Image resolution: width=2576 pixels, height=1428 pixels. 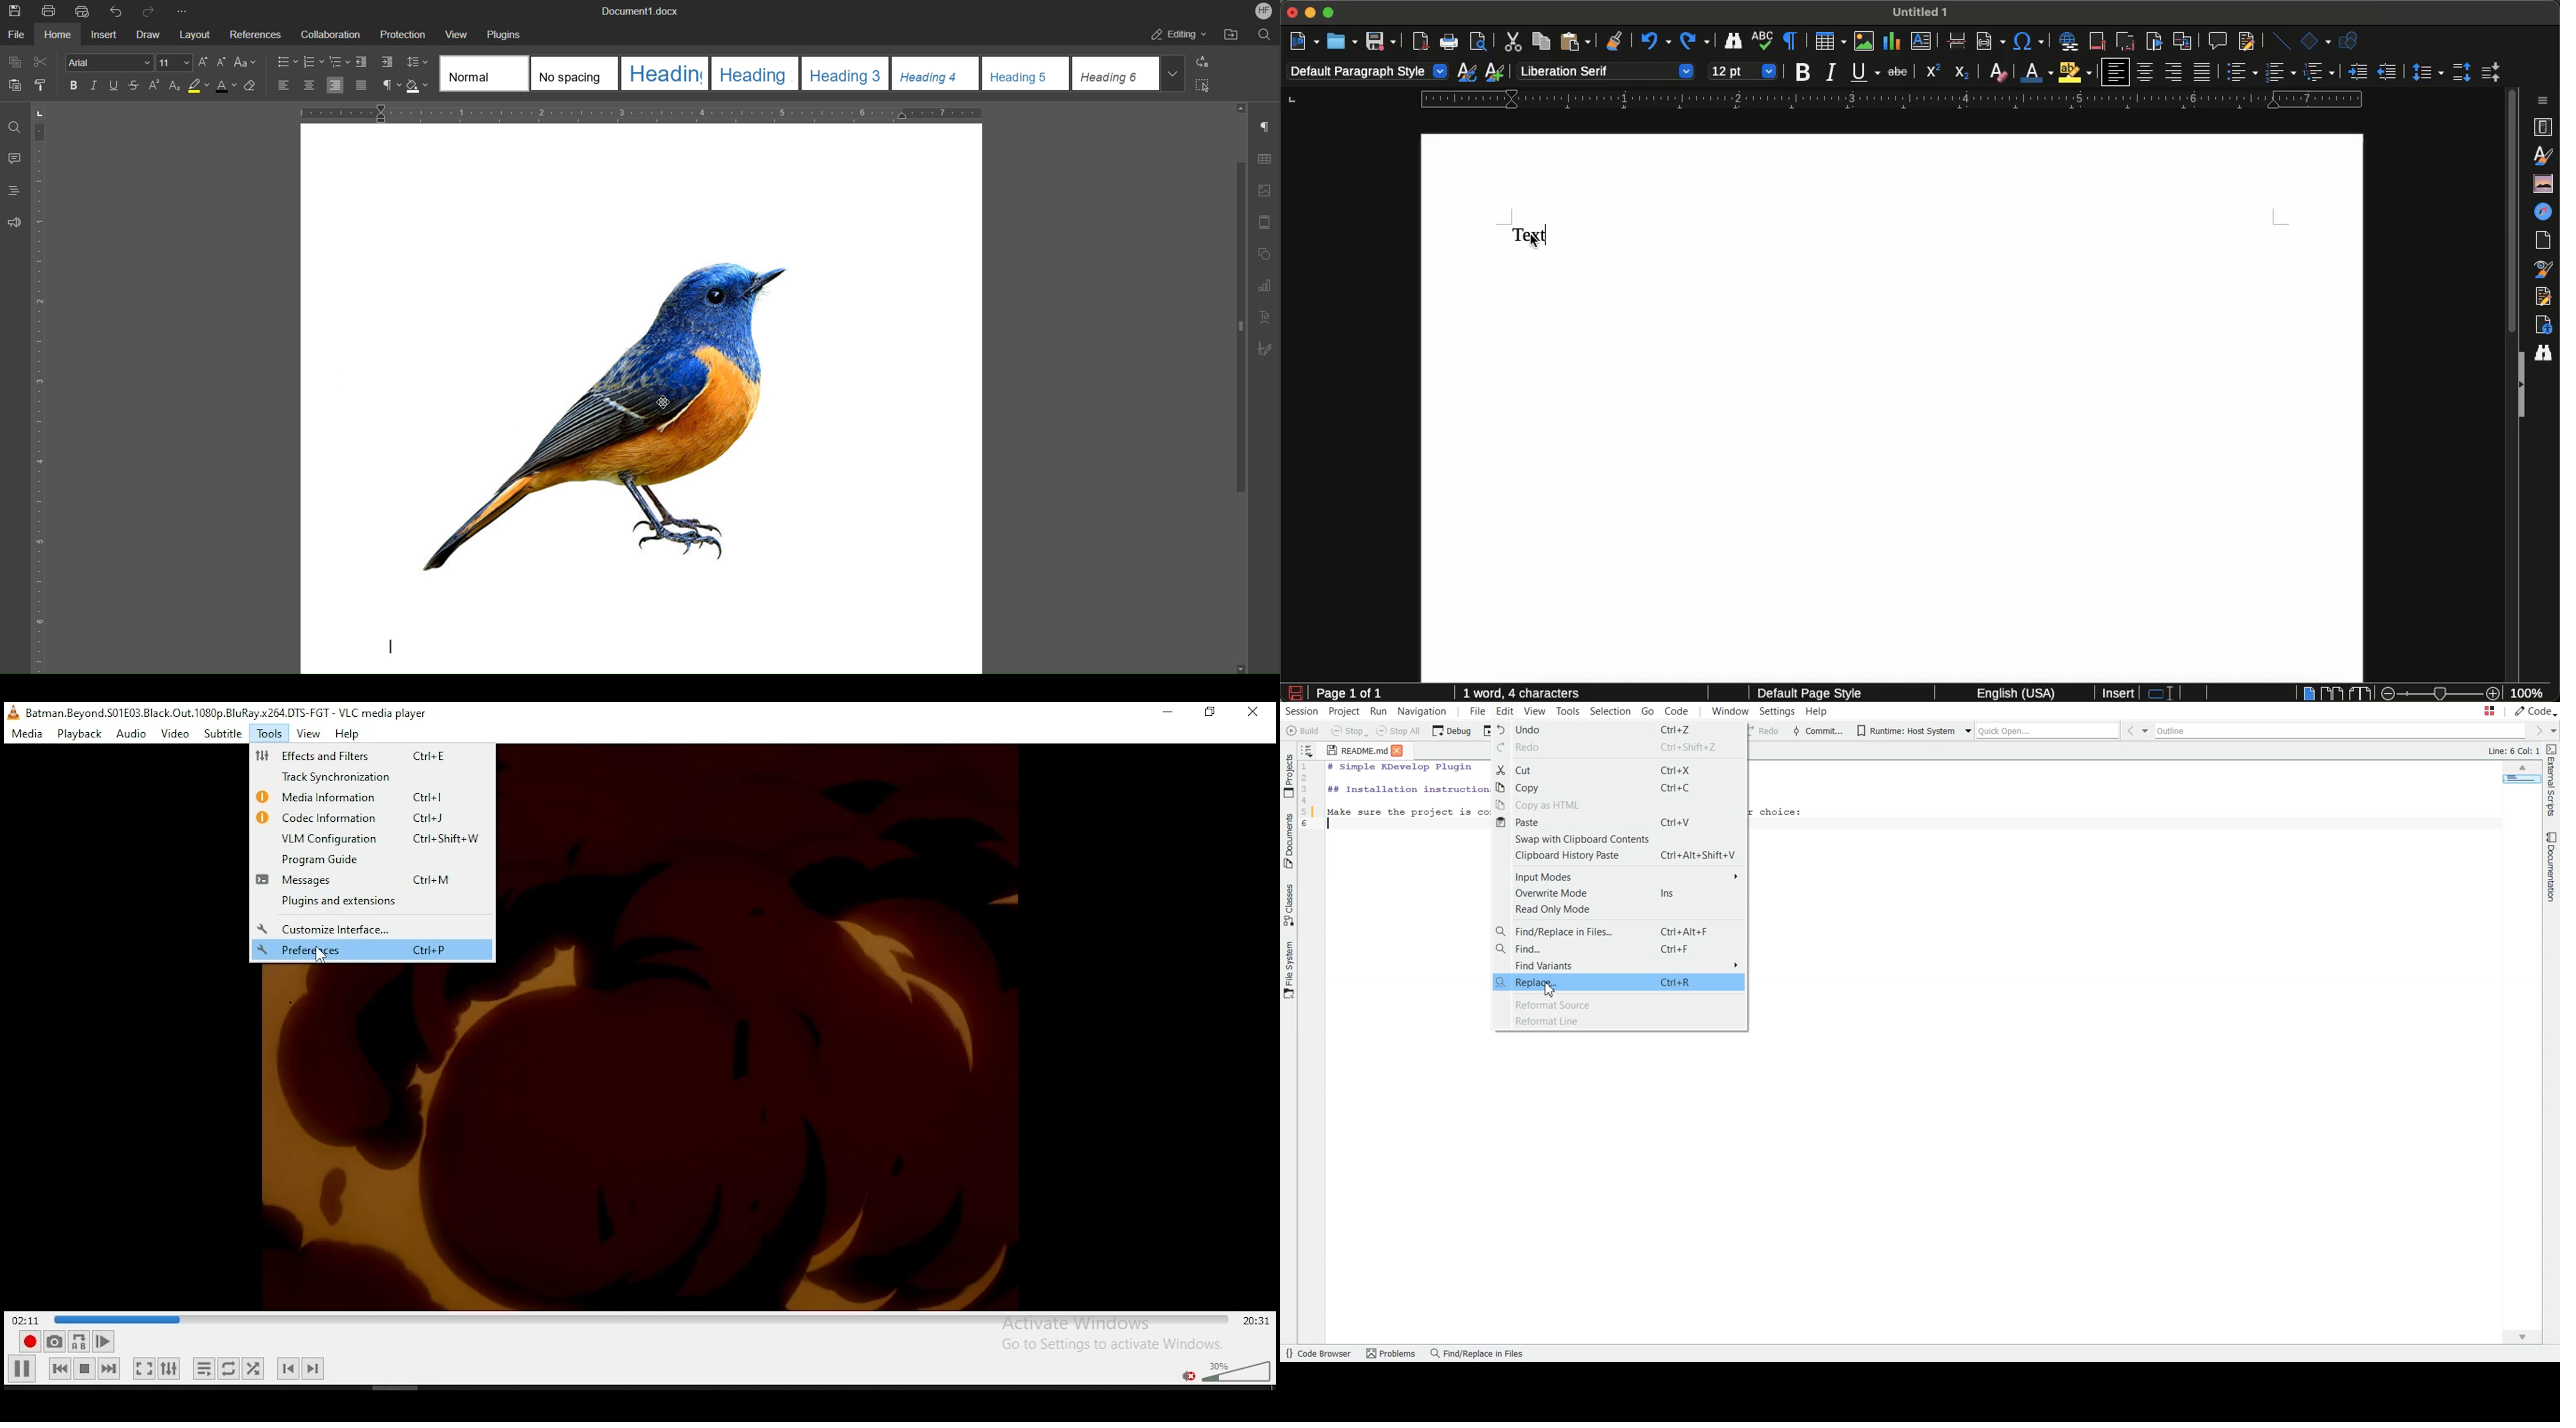 I want to click on Zoom out, so click(x=2384, y=693).